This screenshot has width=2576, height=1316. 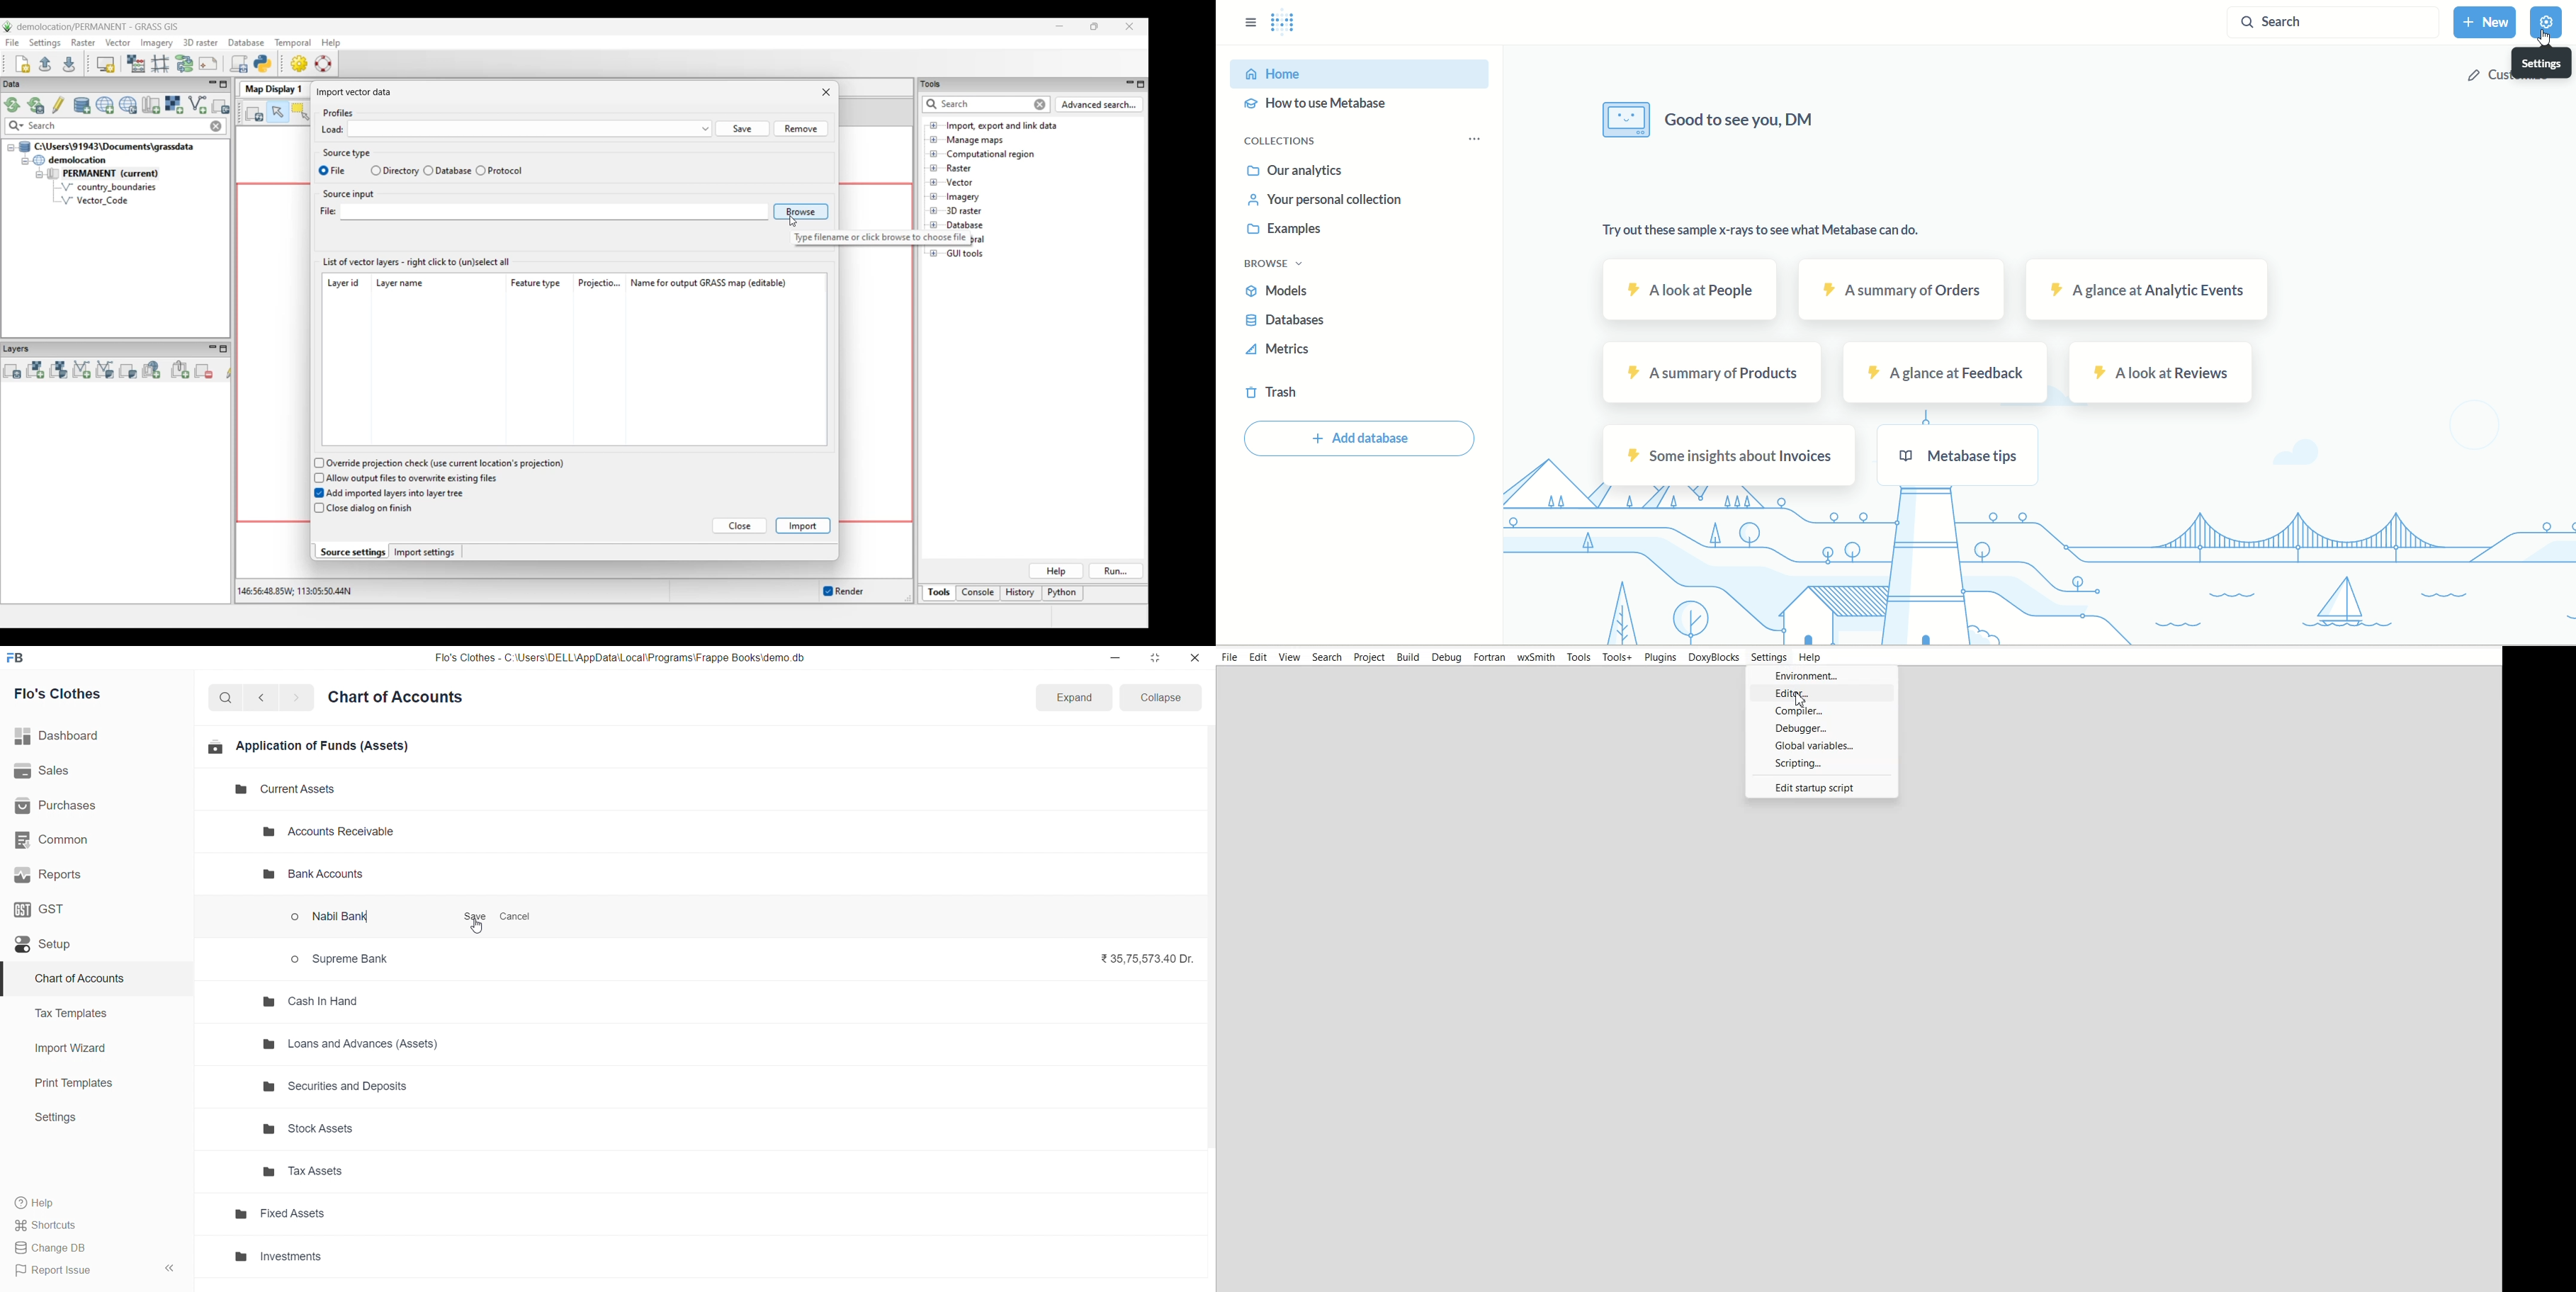 I want to click on Investments, so click(x=348, y=1257).